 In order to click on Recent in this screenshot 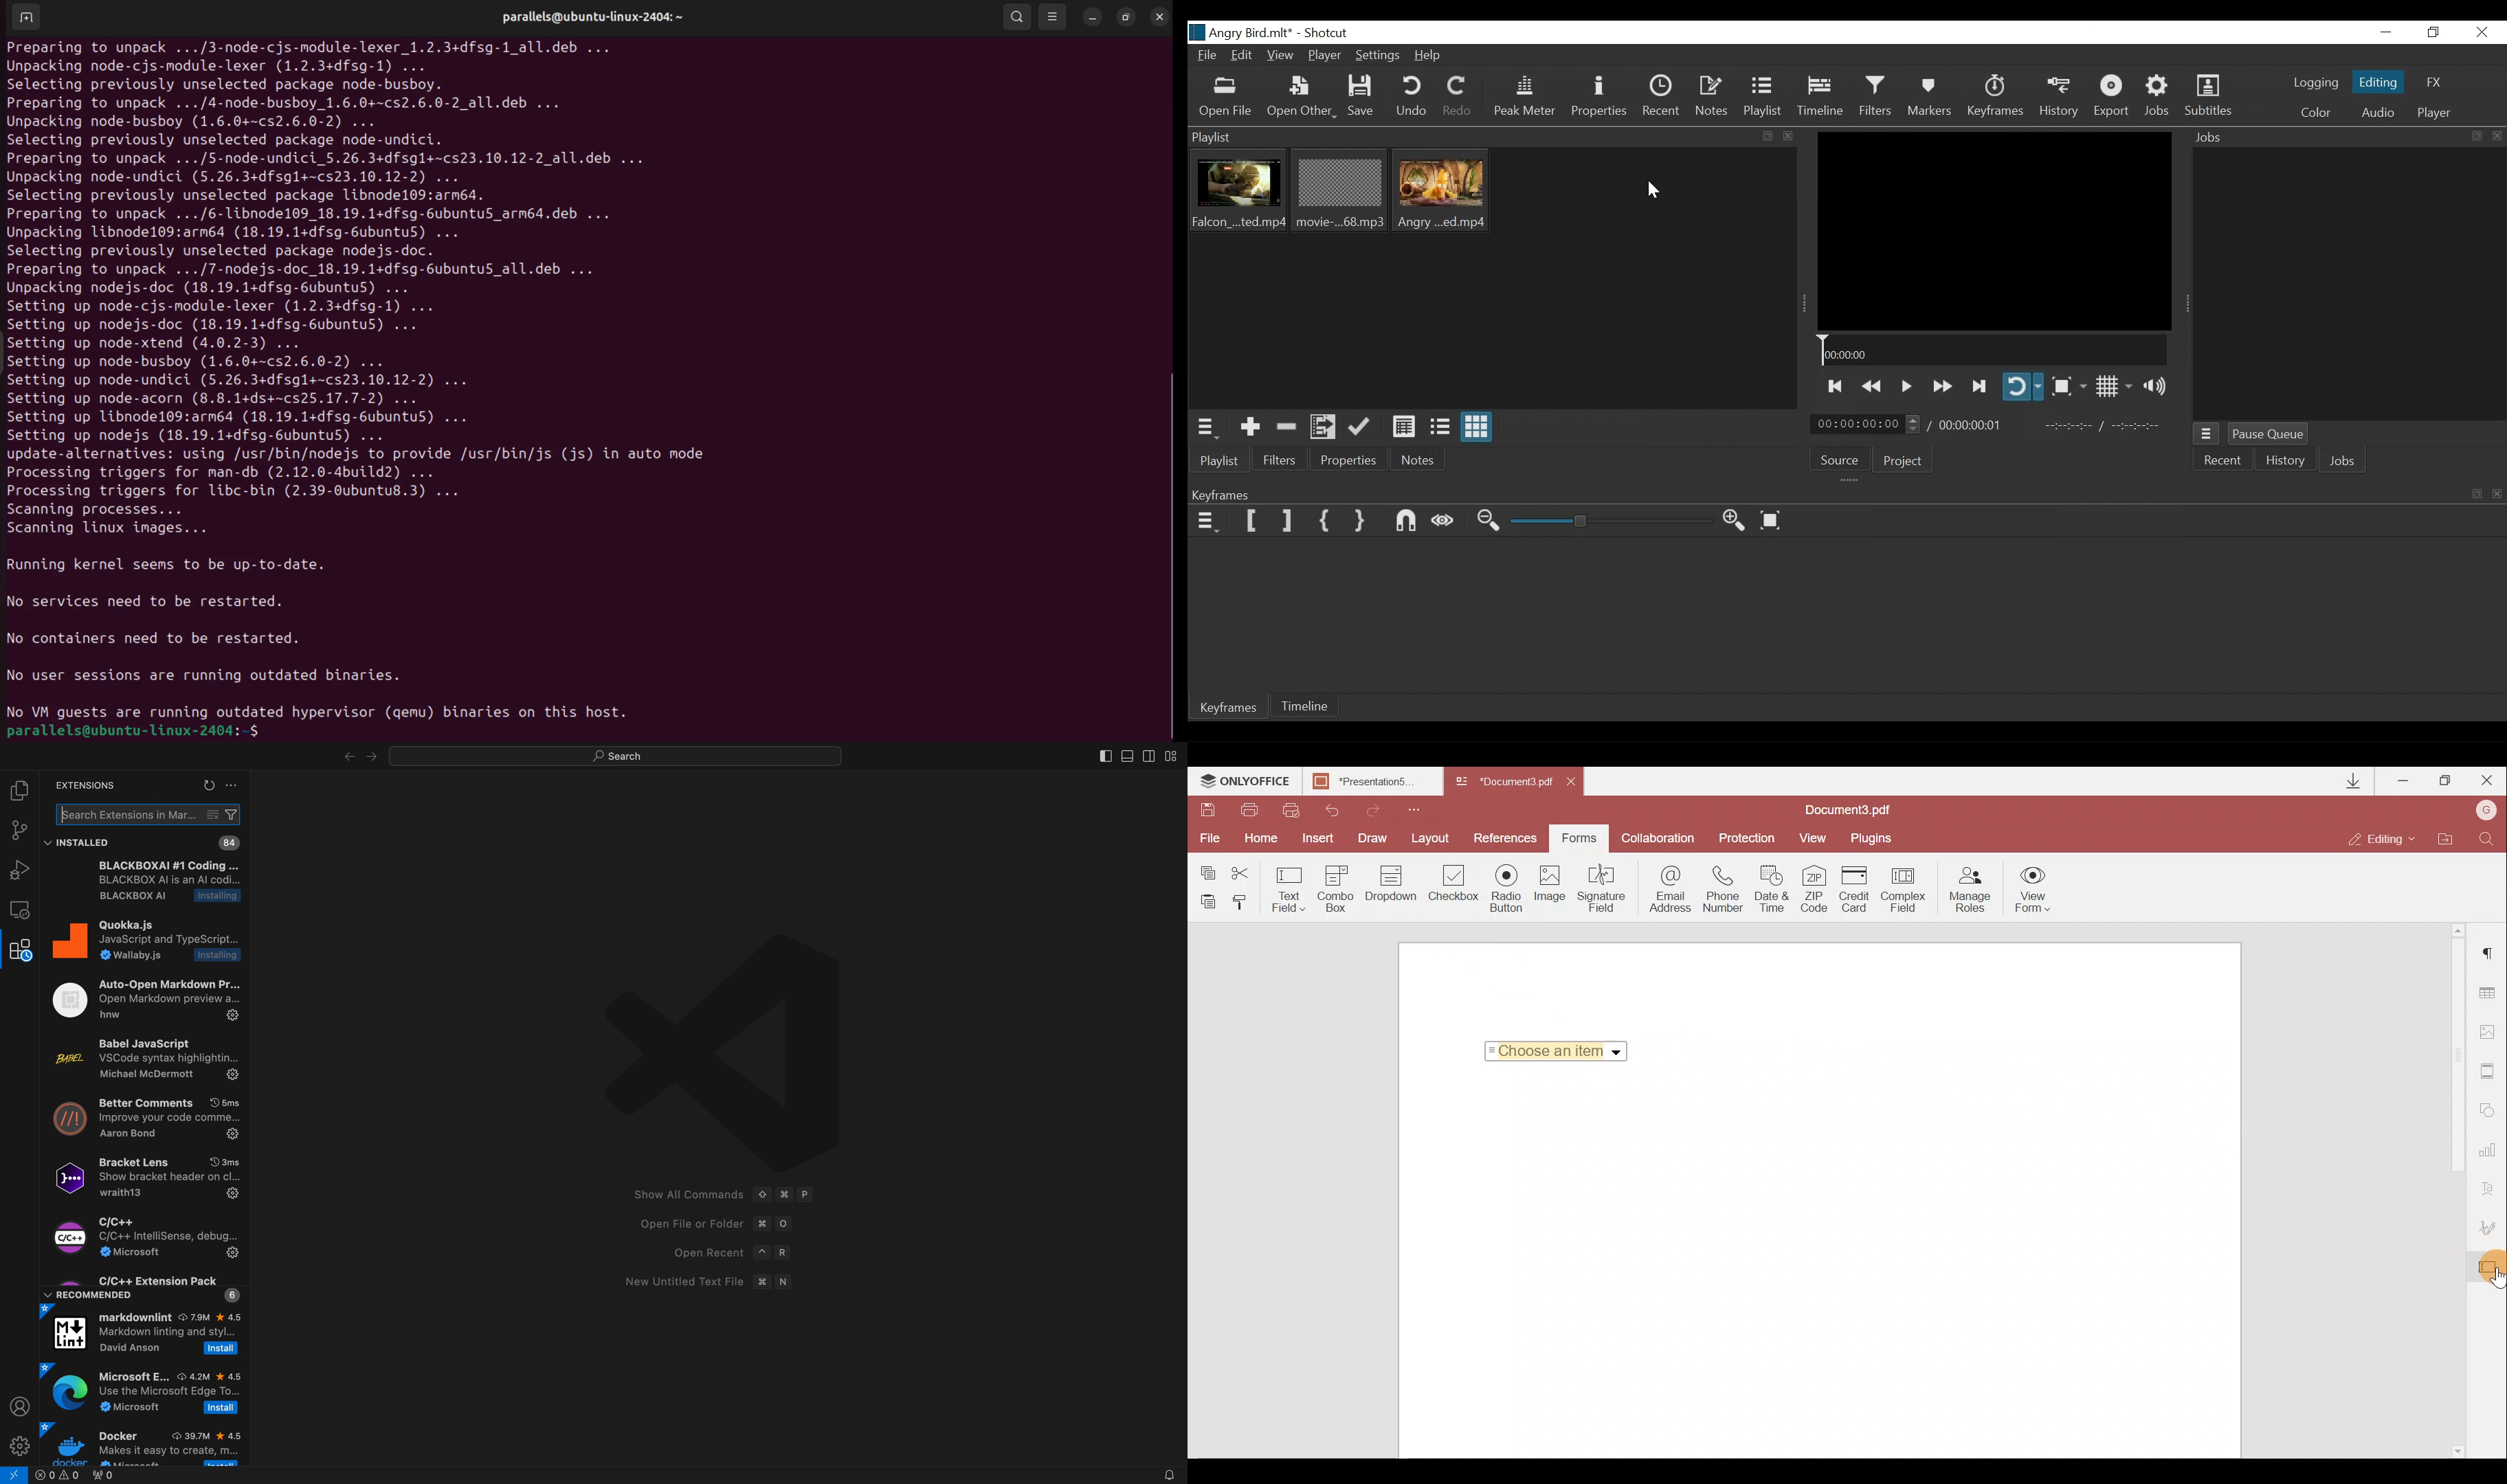, I will do `click(2225, 462)`.